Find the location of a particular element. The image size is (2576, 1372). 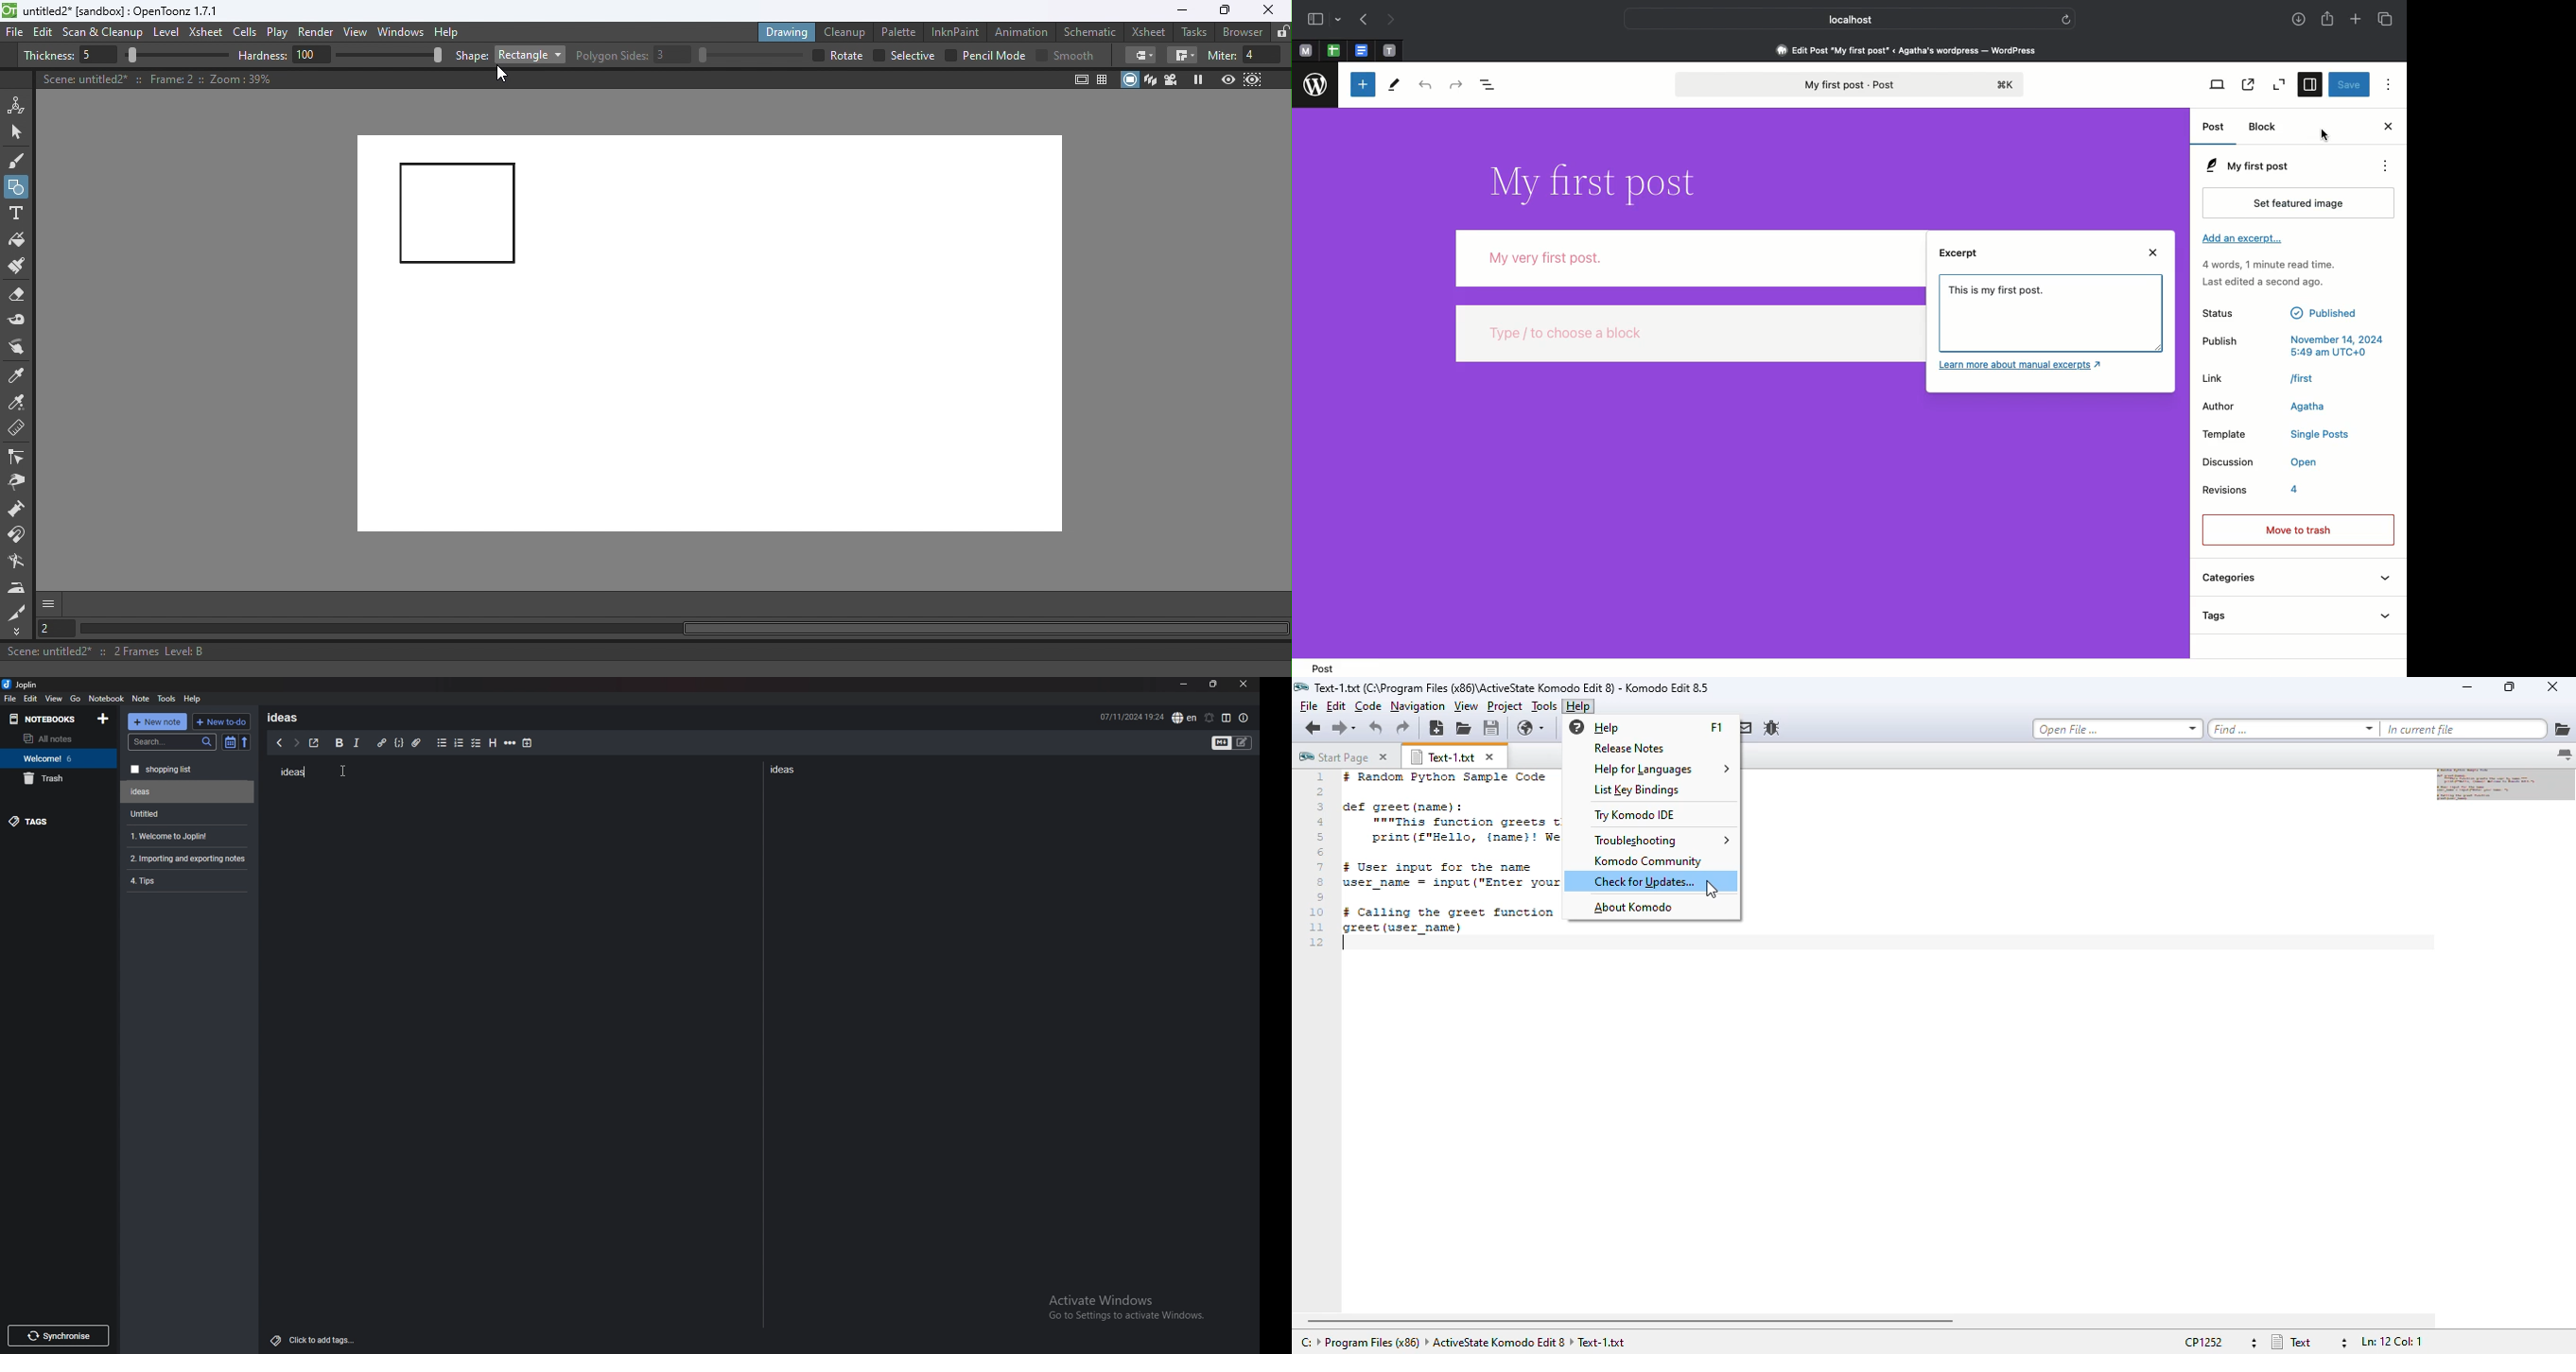

Untitled is located at coordinates (184, 813).